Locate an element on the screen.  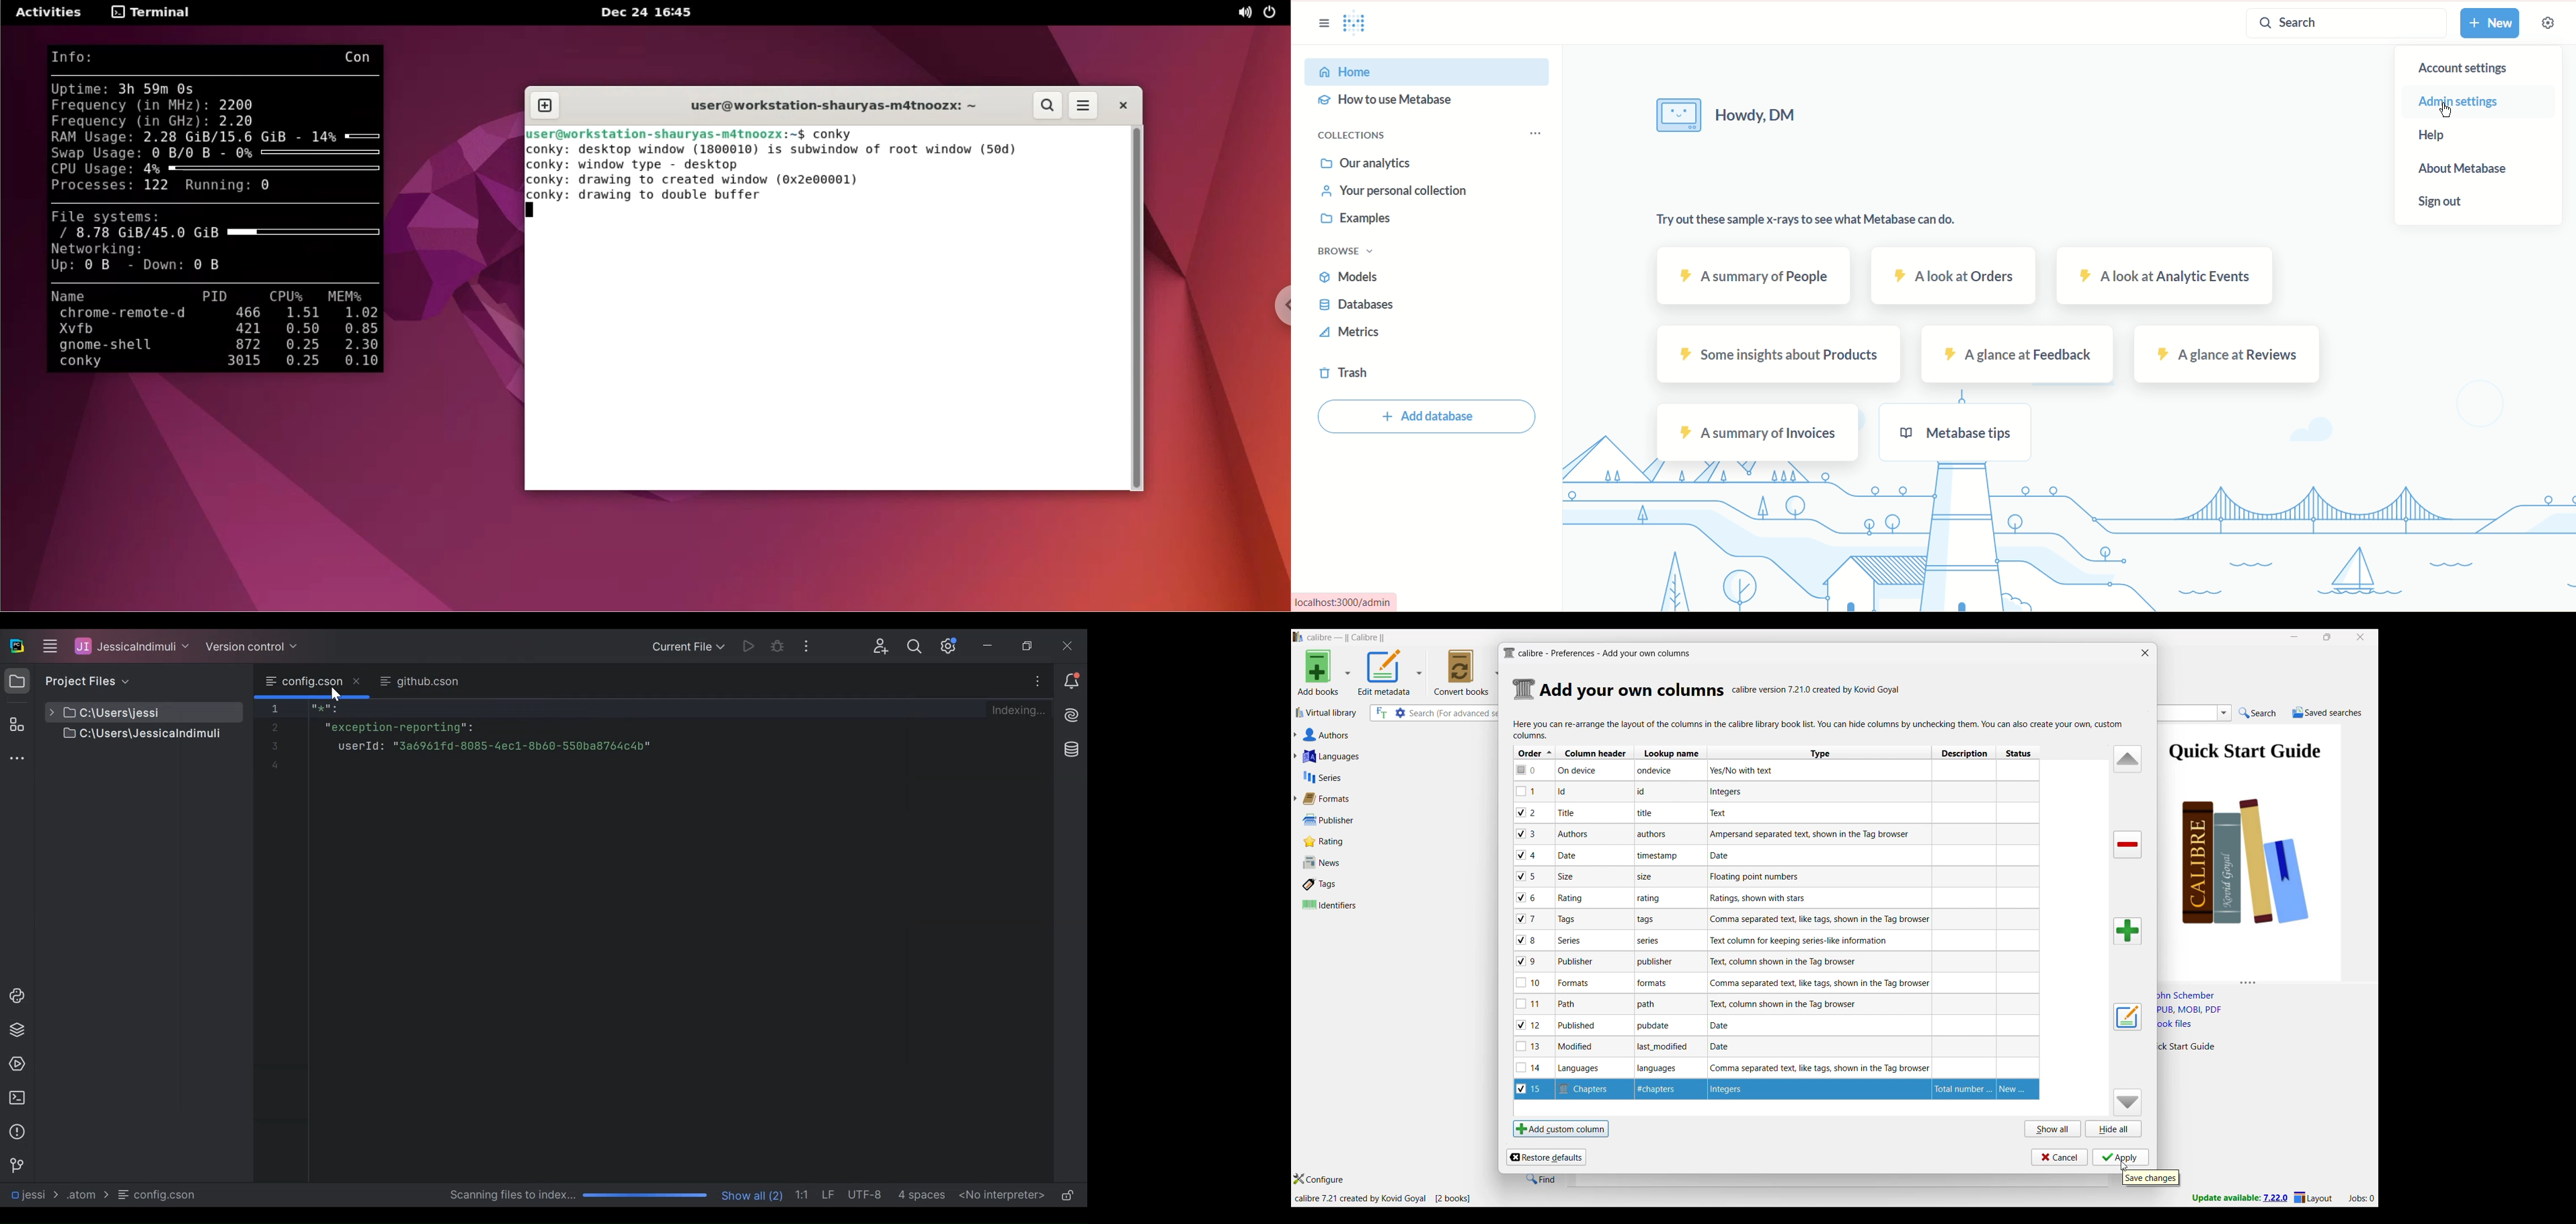
note is located at coordinates (1653, 792).